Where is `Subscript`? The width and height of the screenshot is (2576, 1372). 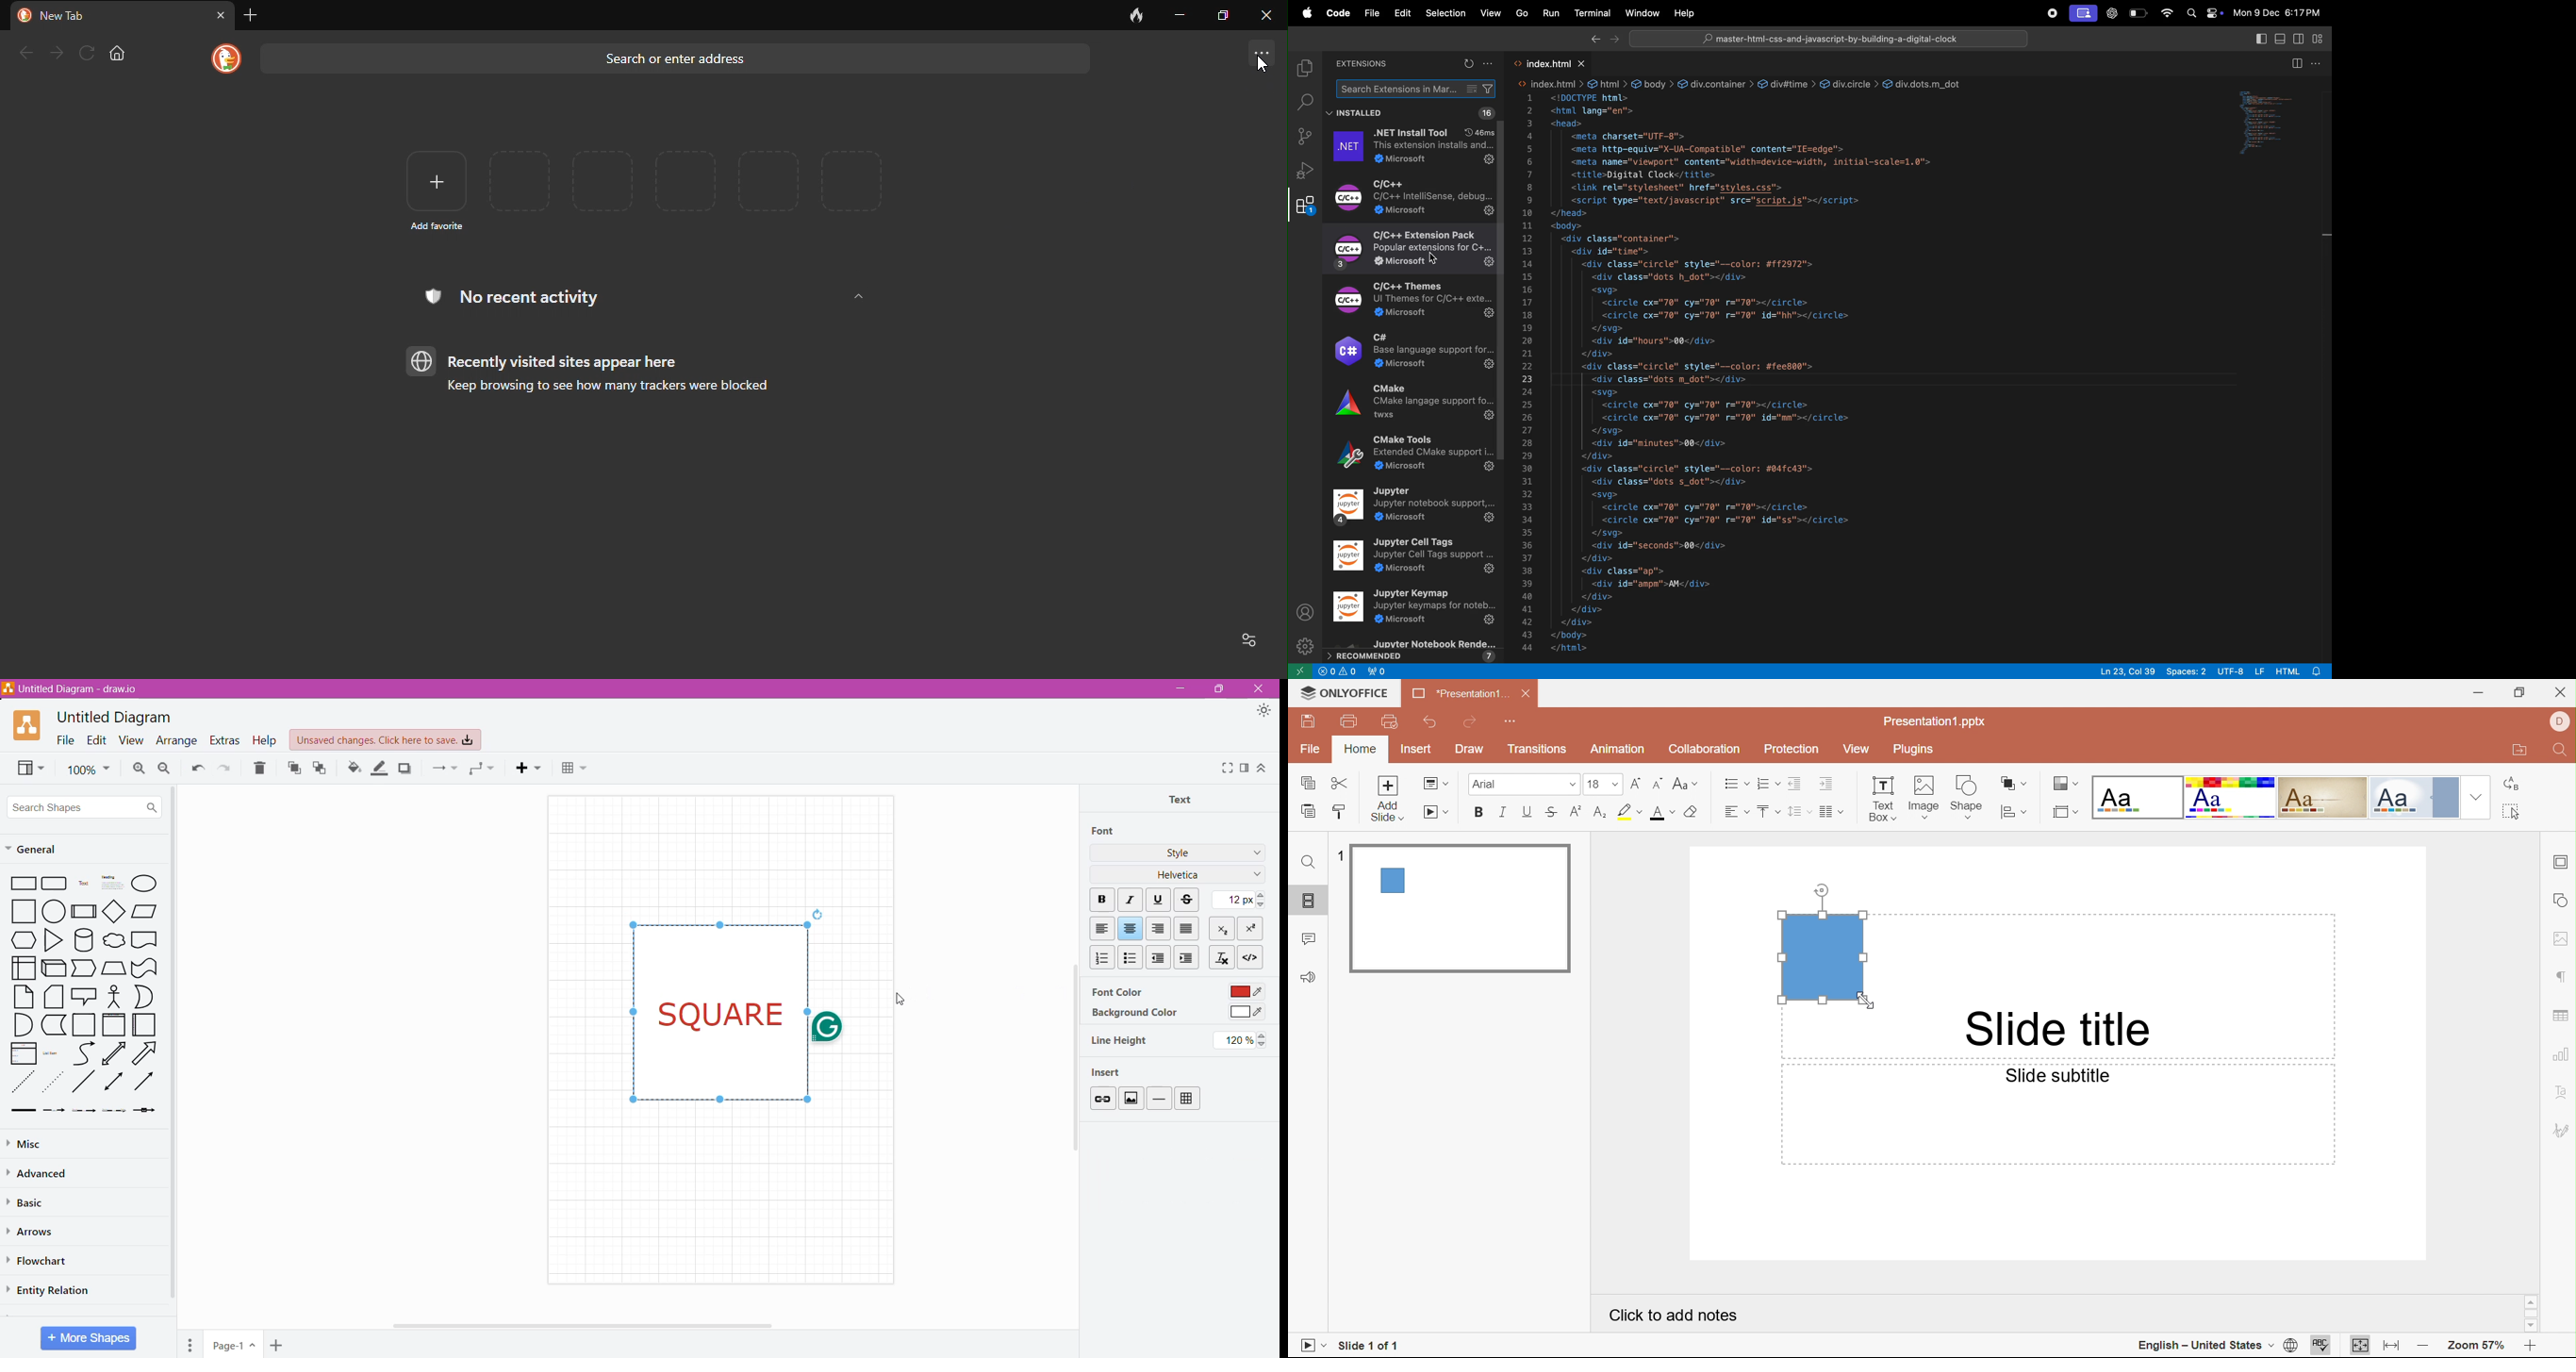 Subscript is located at coordinates (1598, 816).